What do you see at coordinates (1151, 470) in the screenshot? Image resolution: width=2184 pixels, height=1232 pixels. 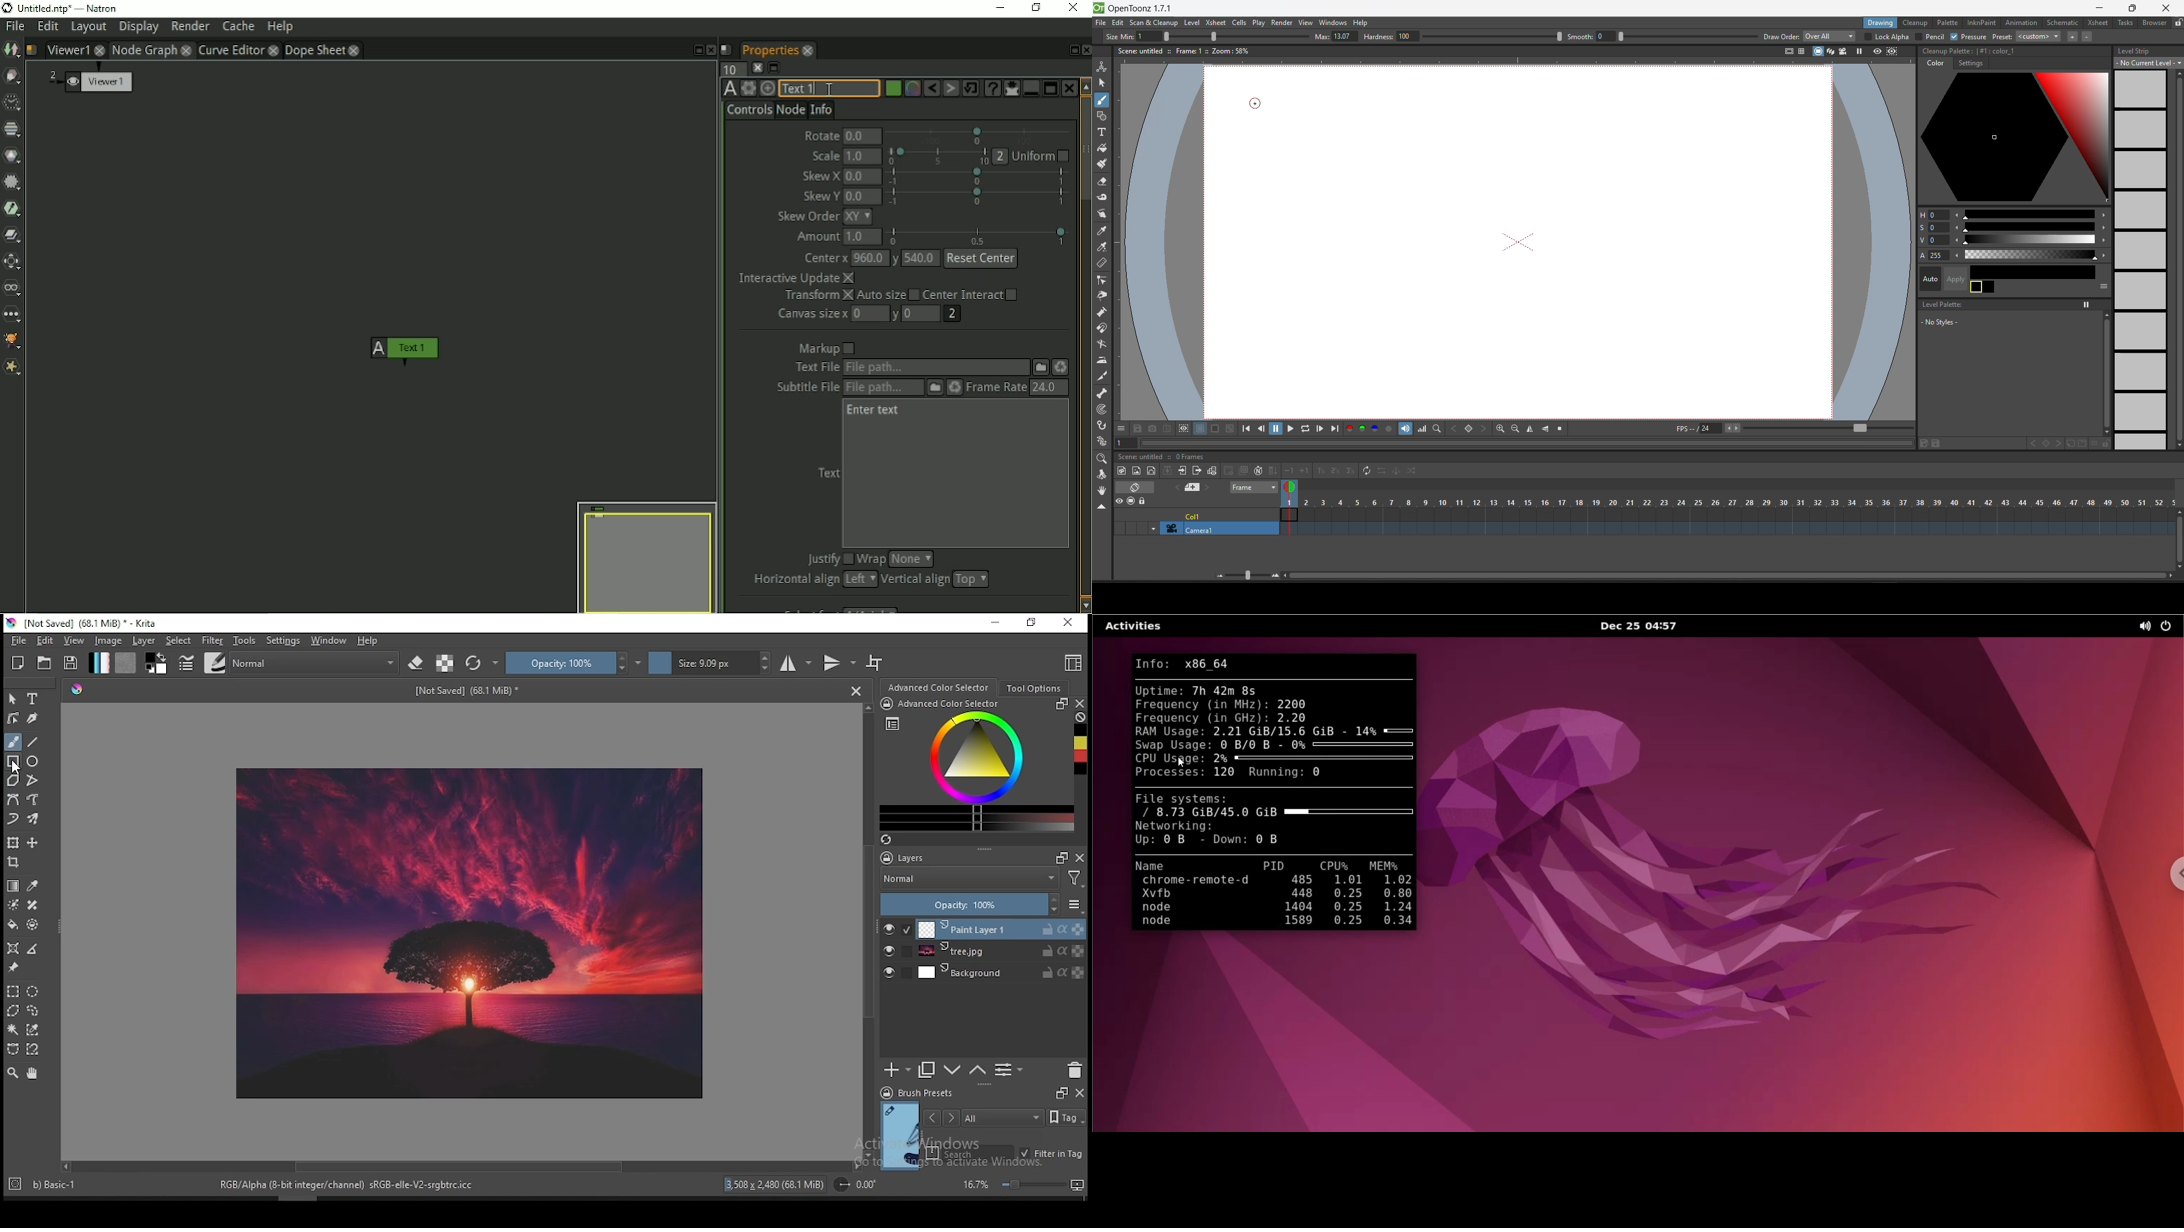 I see `new vector level` at bounding box center [1151, 470].